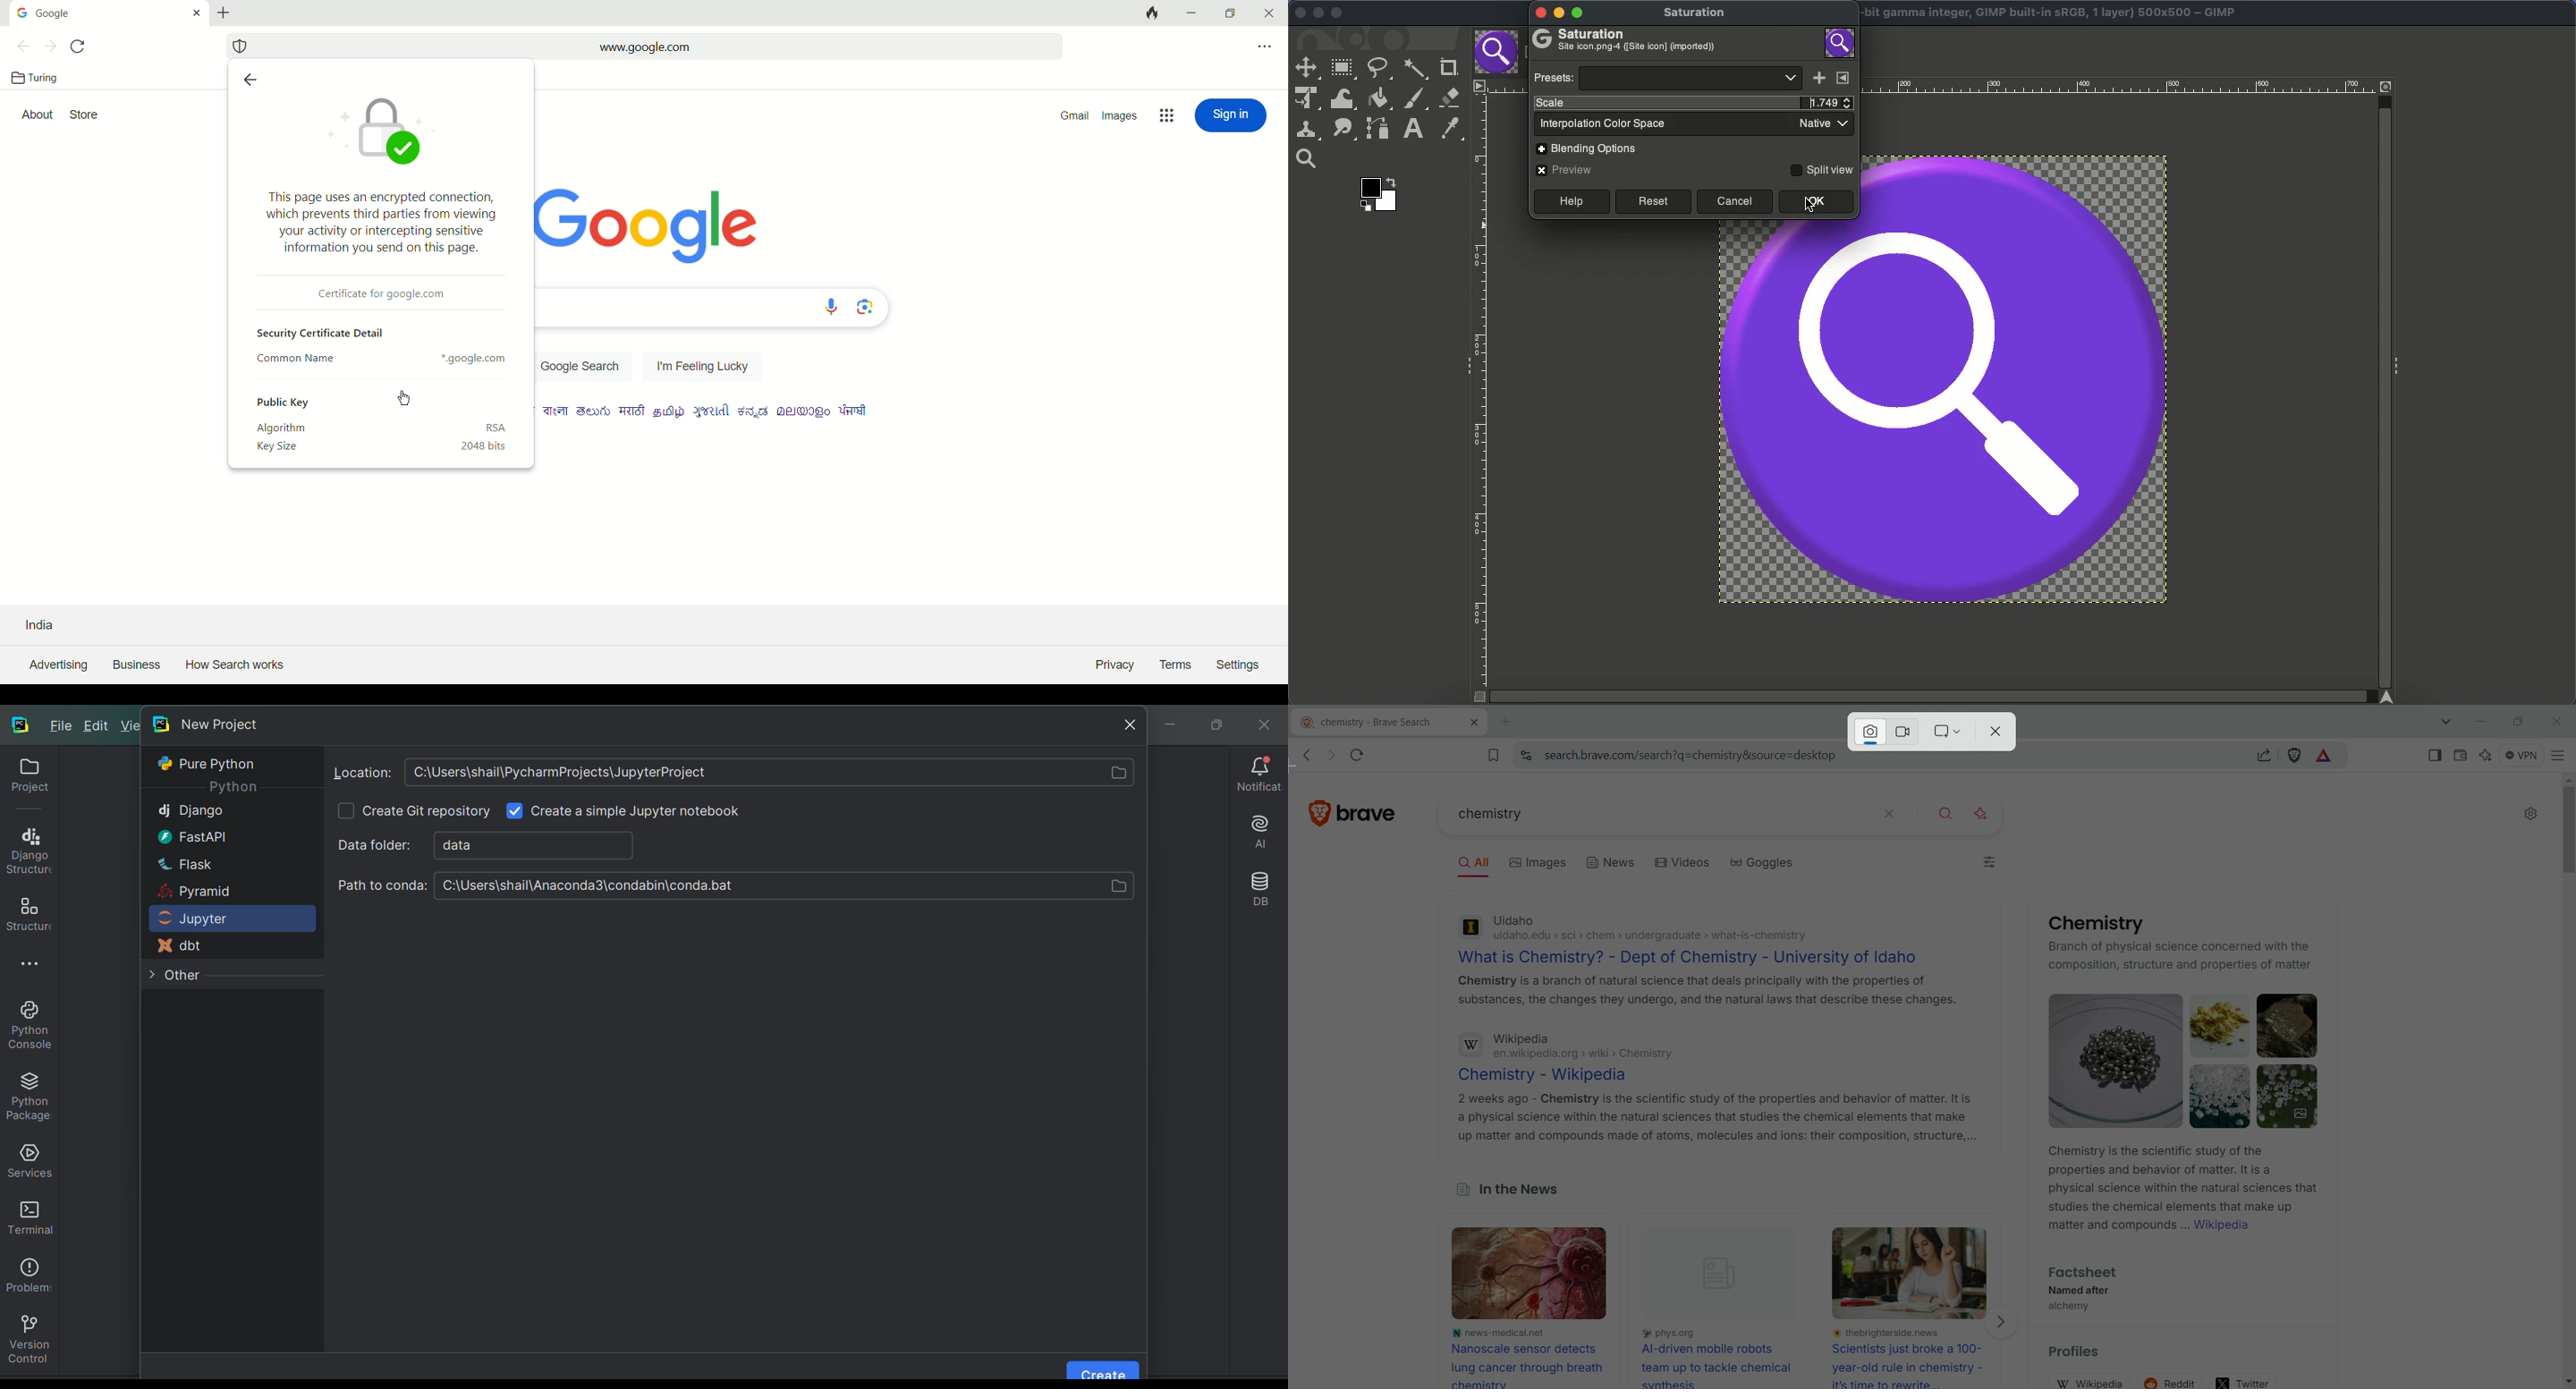 The image size is (2576, 1400). What do you see at coordinates (2384, 383) in the screenshot?
I see `Scroll` at bounding box center [2384, 383].